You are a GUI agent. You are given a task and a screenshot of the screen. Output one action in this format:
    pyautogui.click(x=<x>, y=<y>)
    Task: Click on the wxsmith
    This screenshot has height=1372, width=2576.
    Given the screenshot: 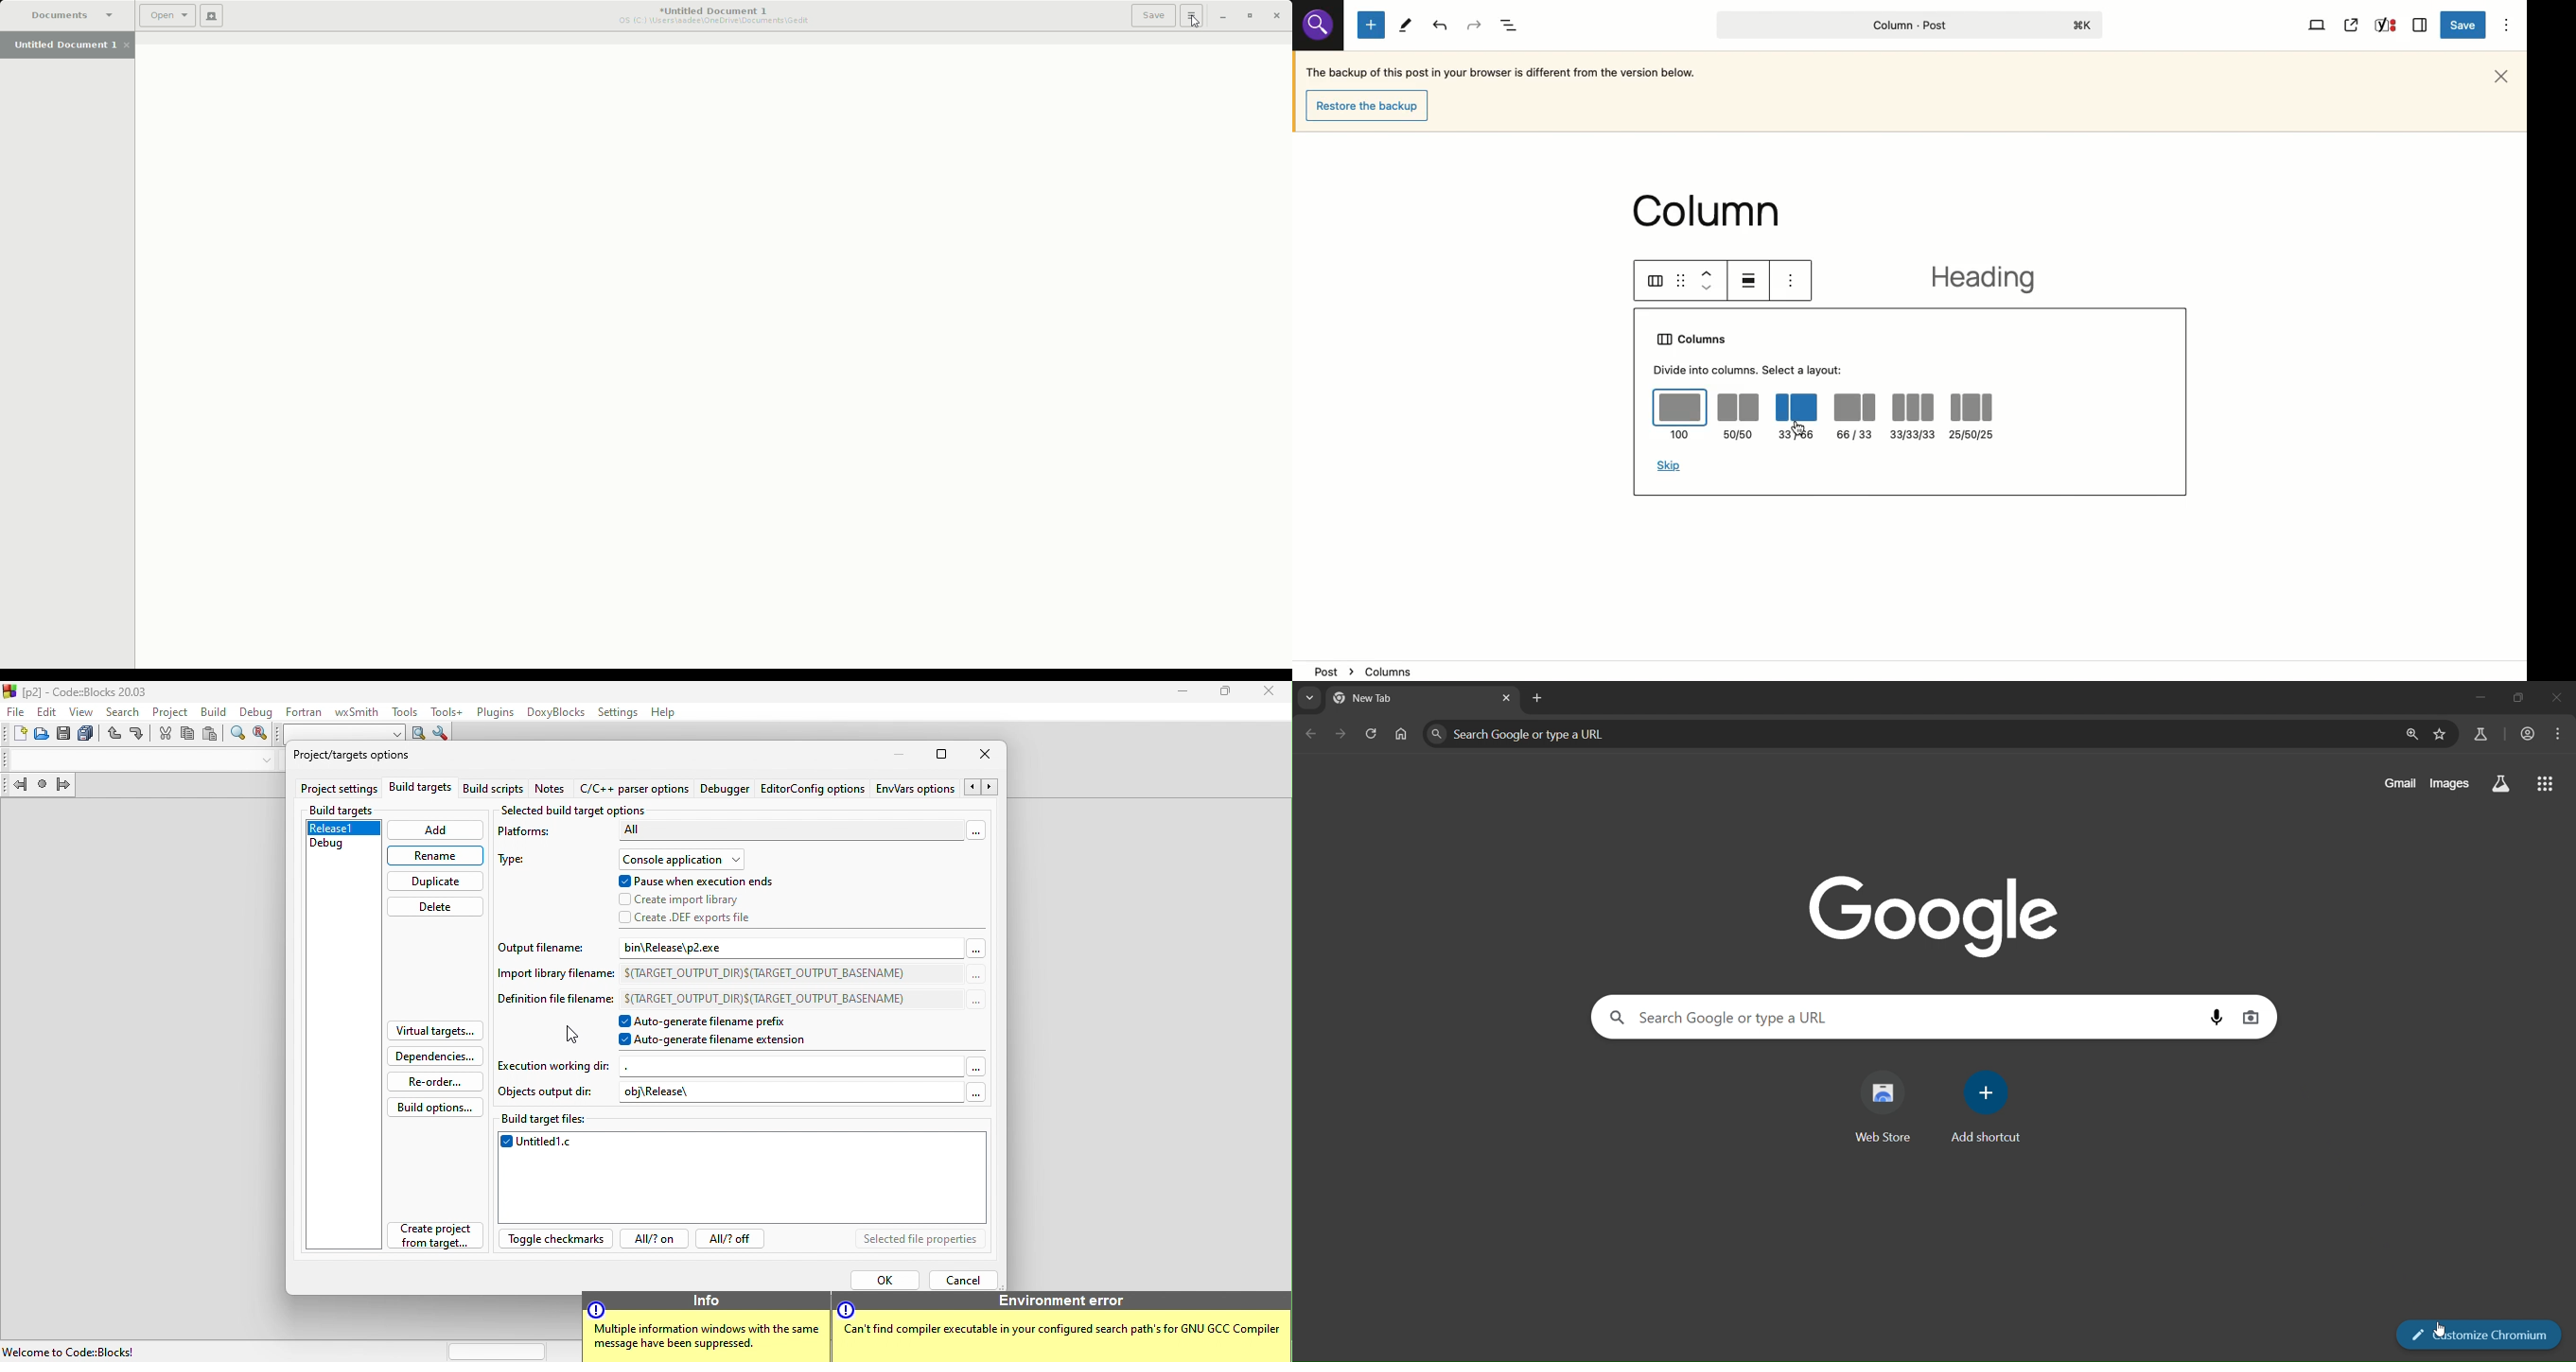 What is the action you would take?
    pyautogui.click(x=355, y=710)
    